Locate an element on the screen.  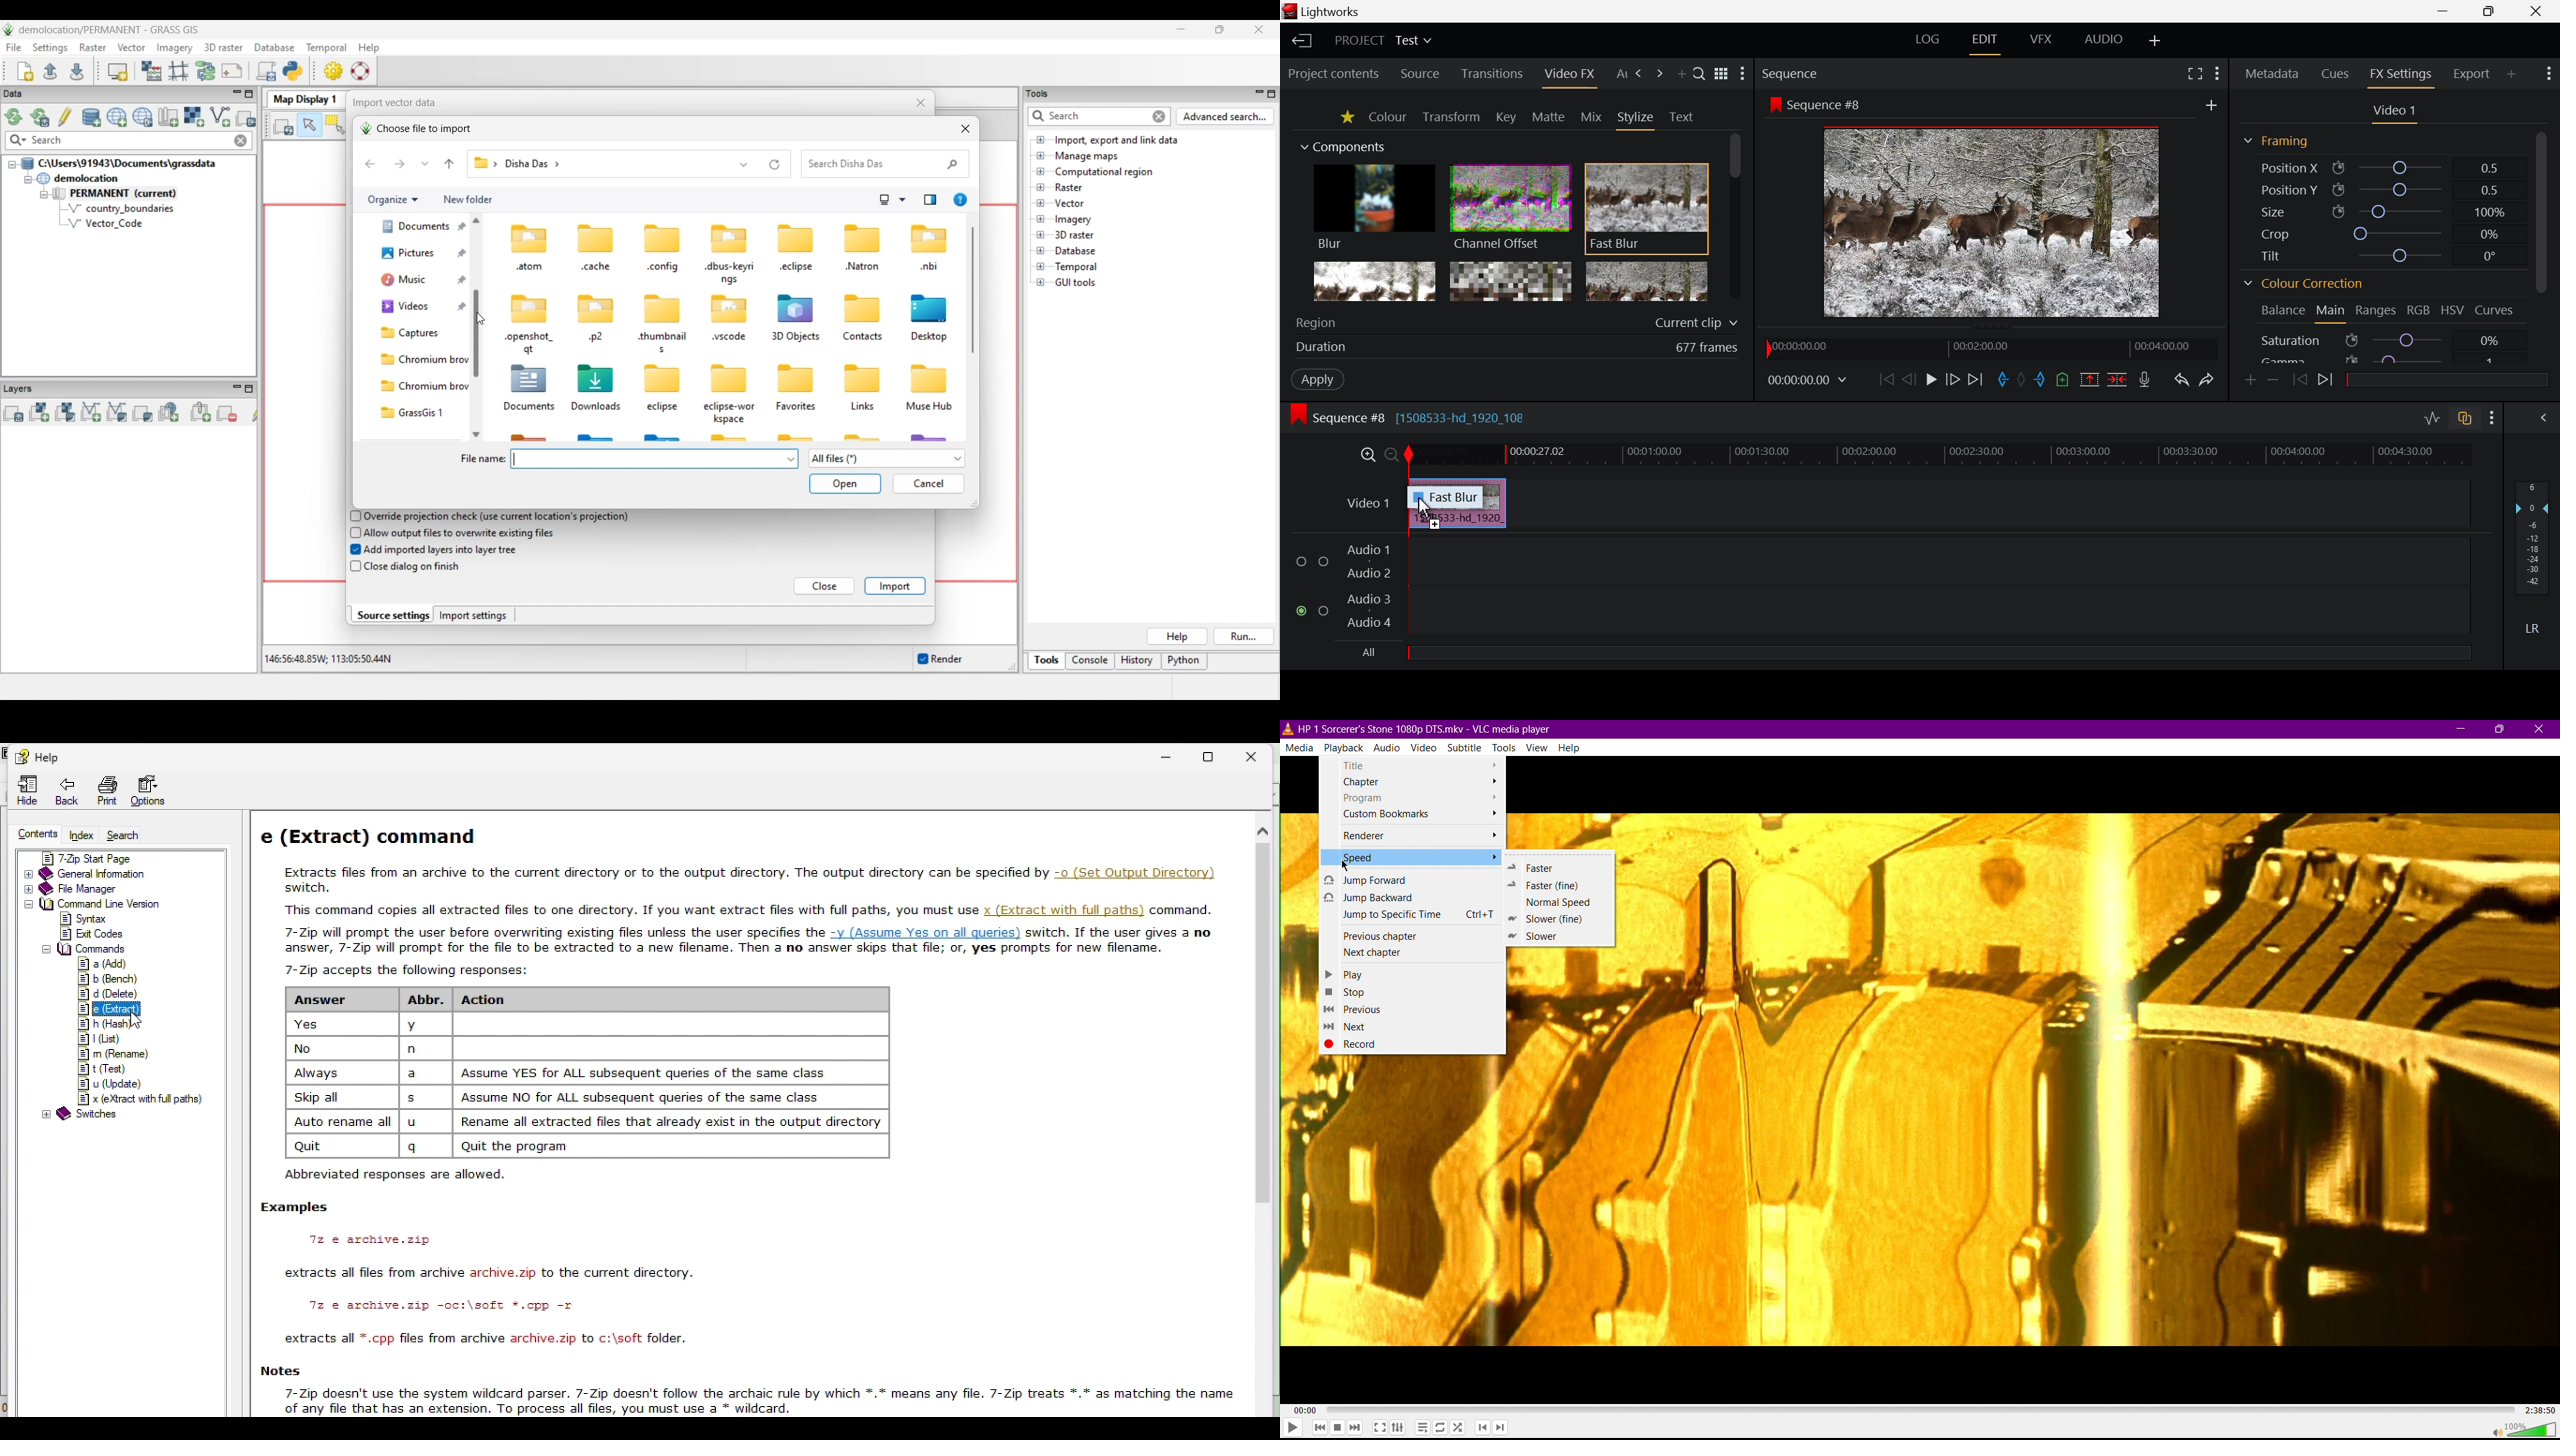
Components Section is located at coordinates (1347, 146).